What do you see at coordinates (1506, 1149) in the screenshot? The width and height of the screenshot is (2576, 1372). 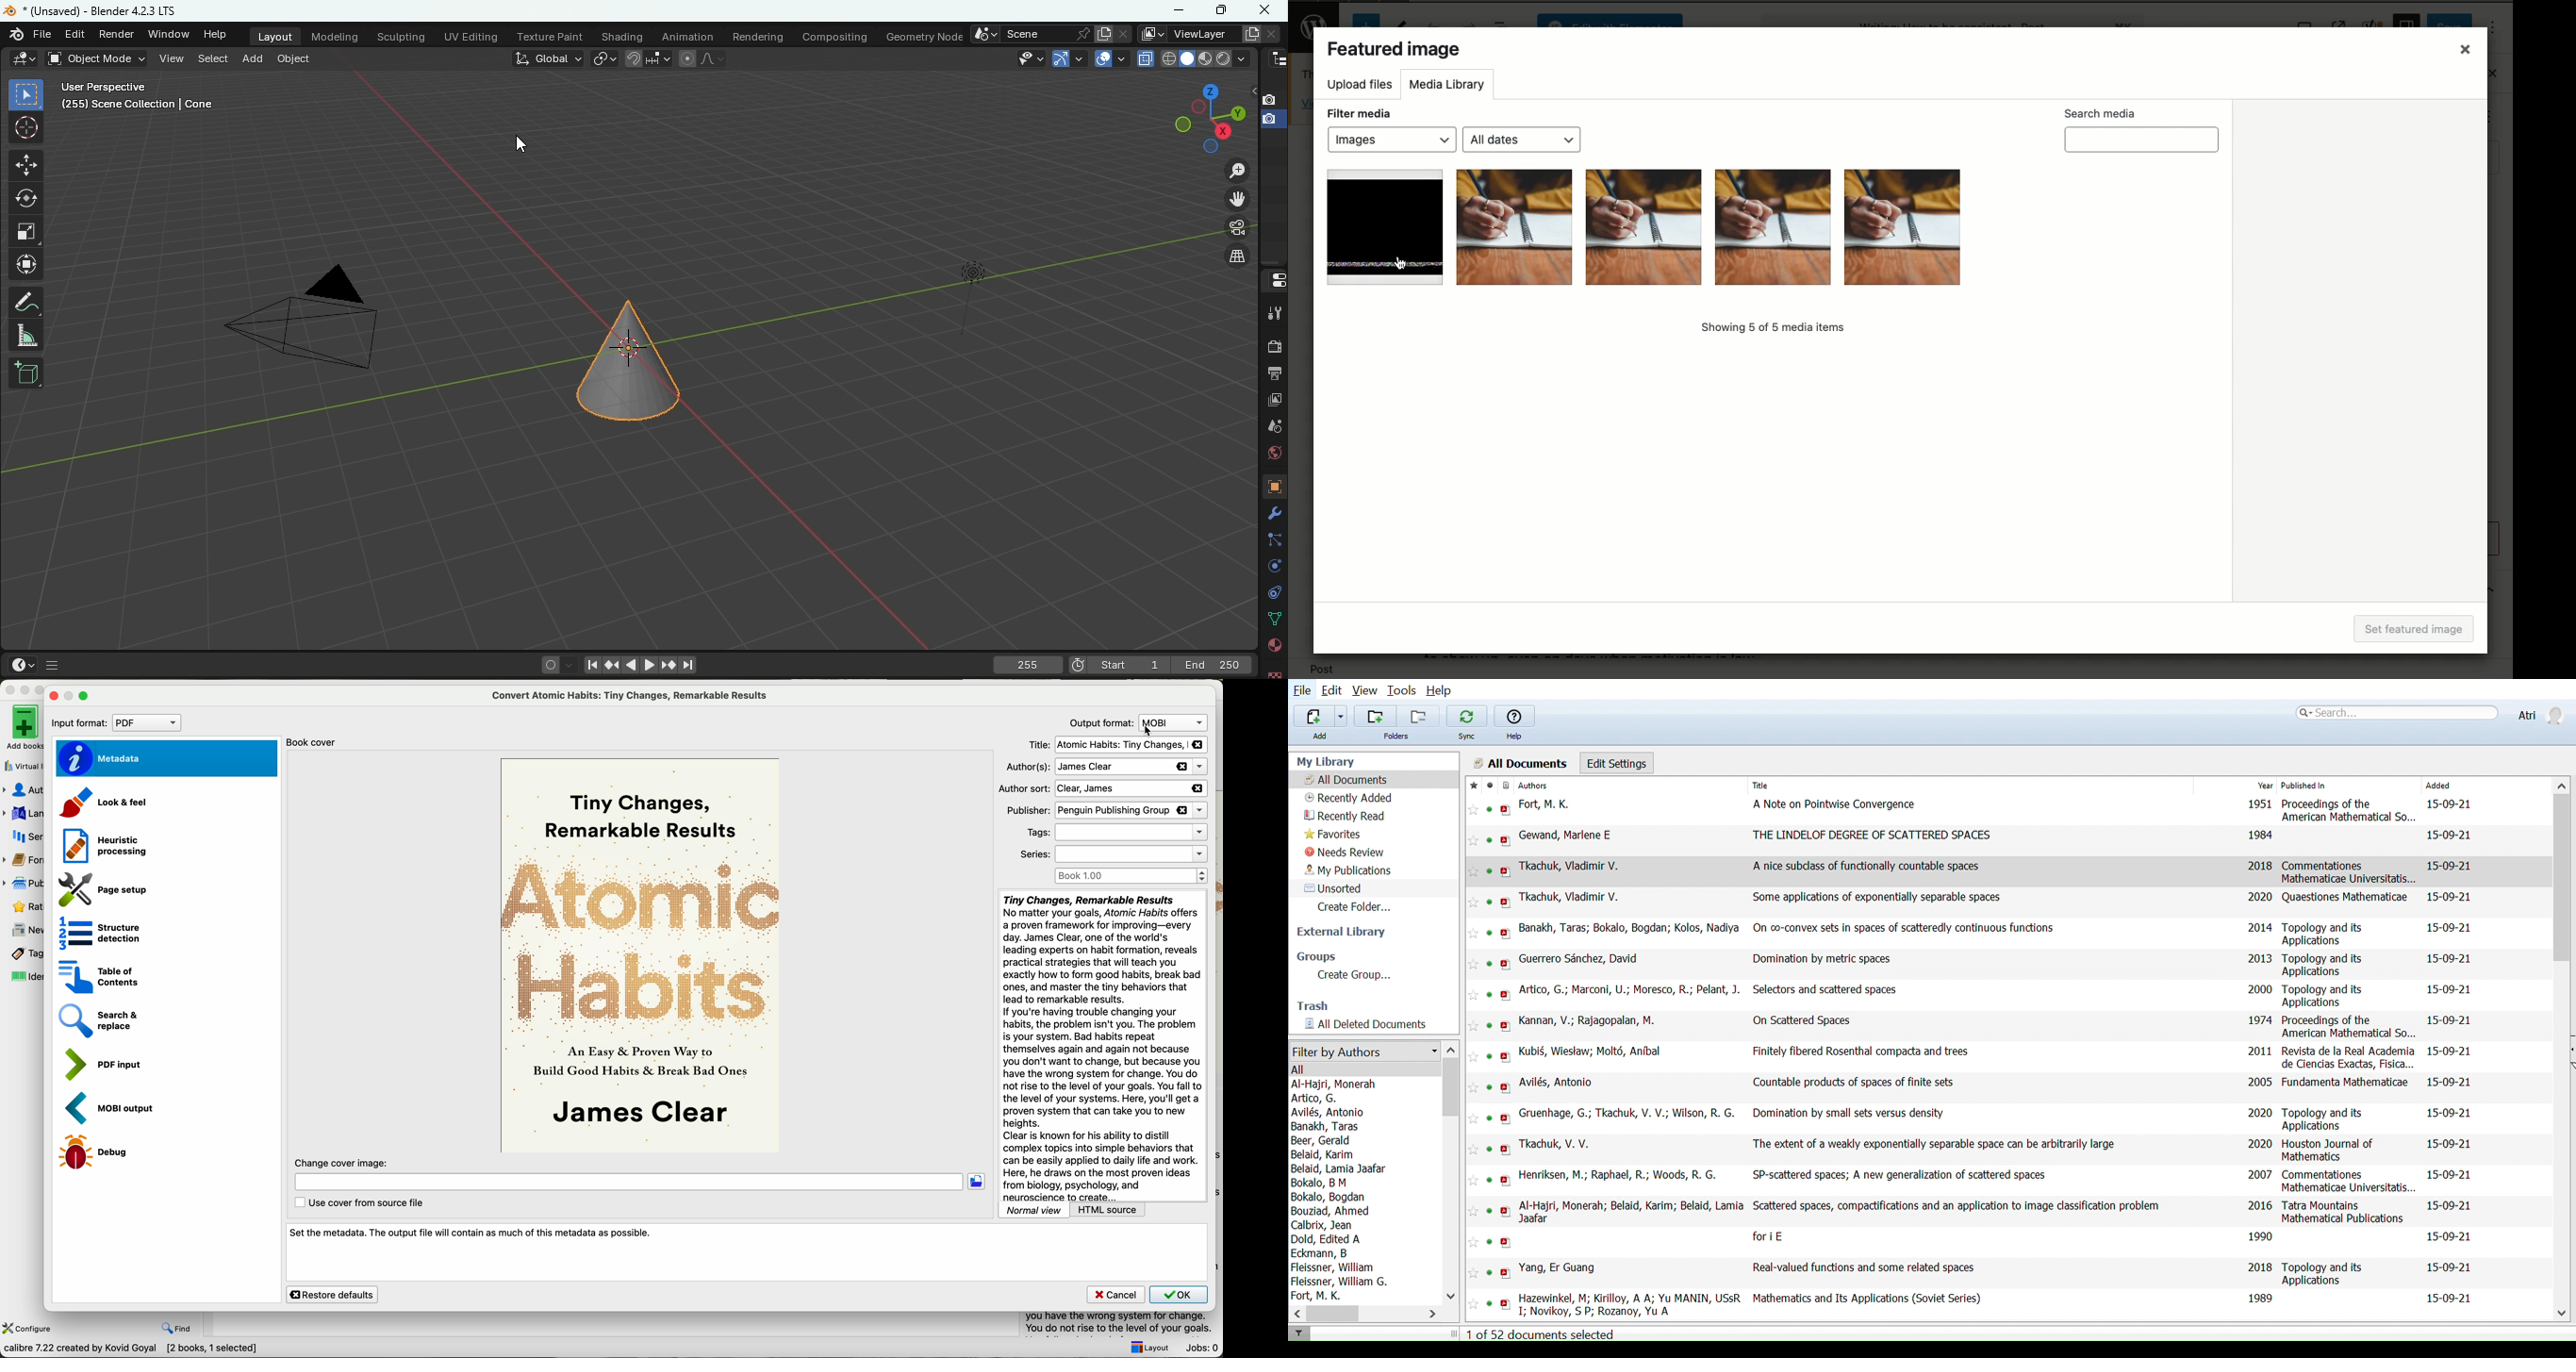 I see `open PDF` at bounding box center [1506, 1149].